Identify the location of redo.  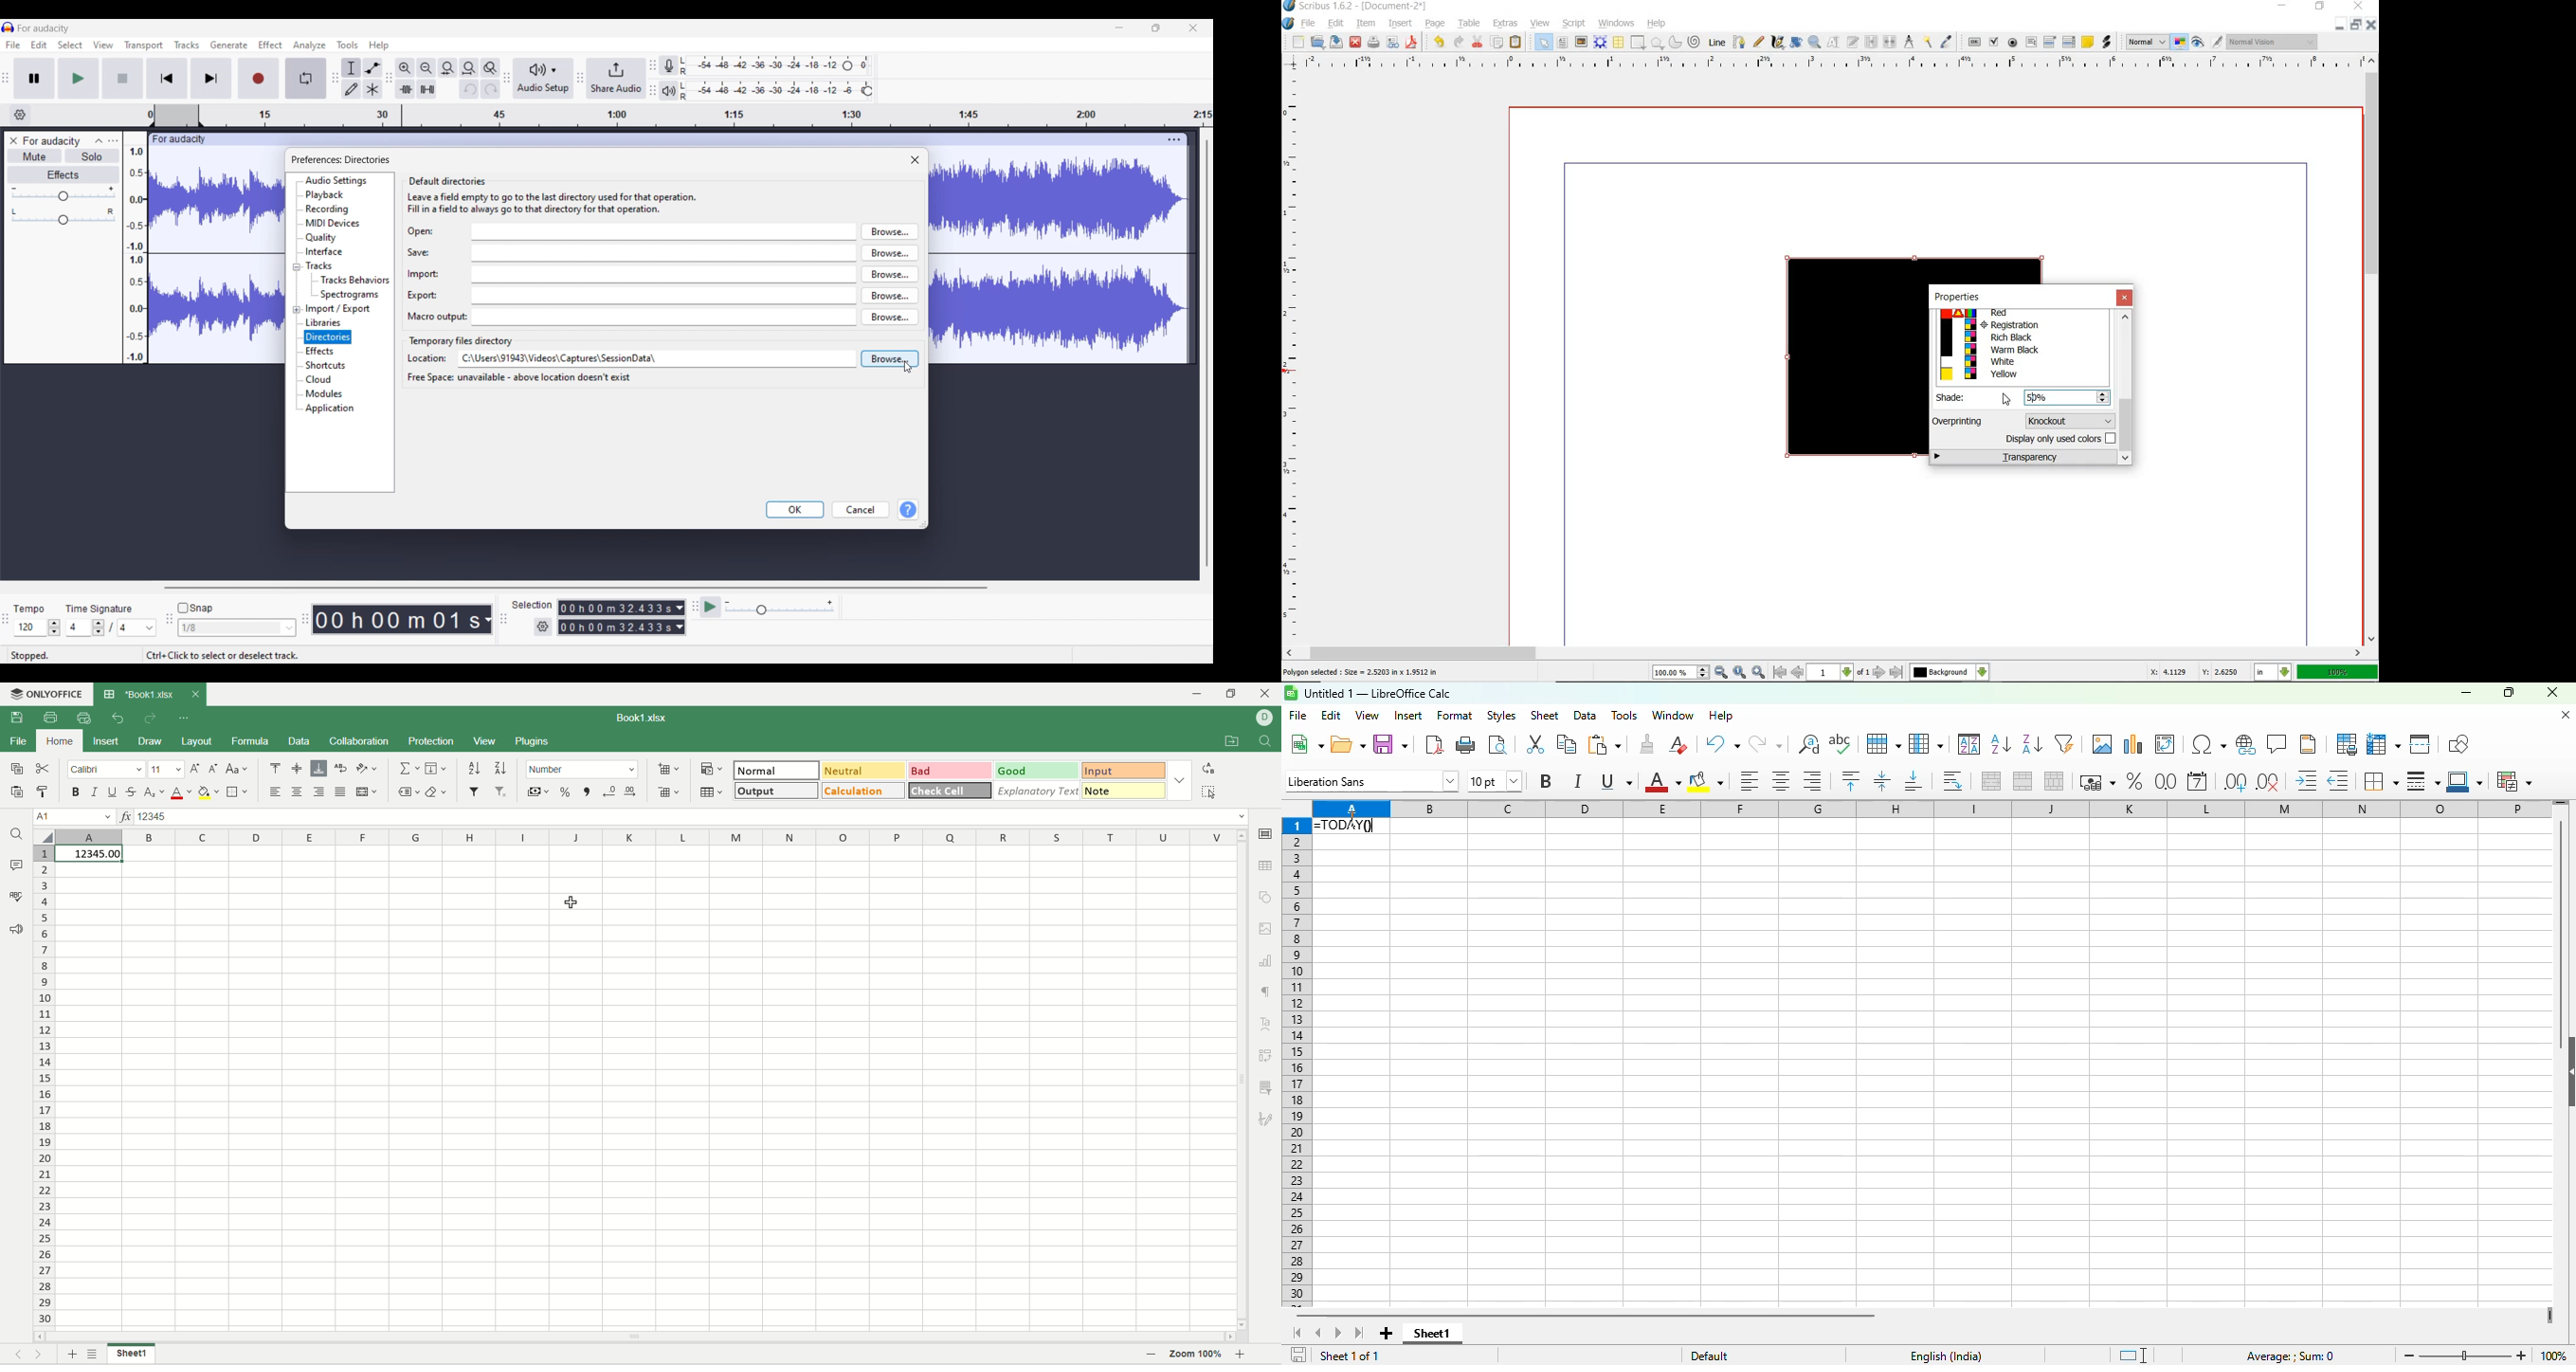
(1458, 42).